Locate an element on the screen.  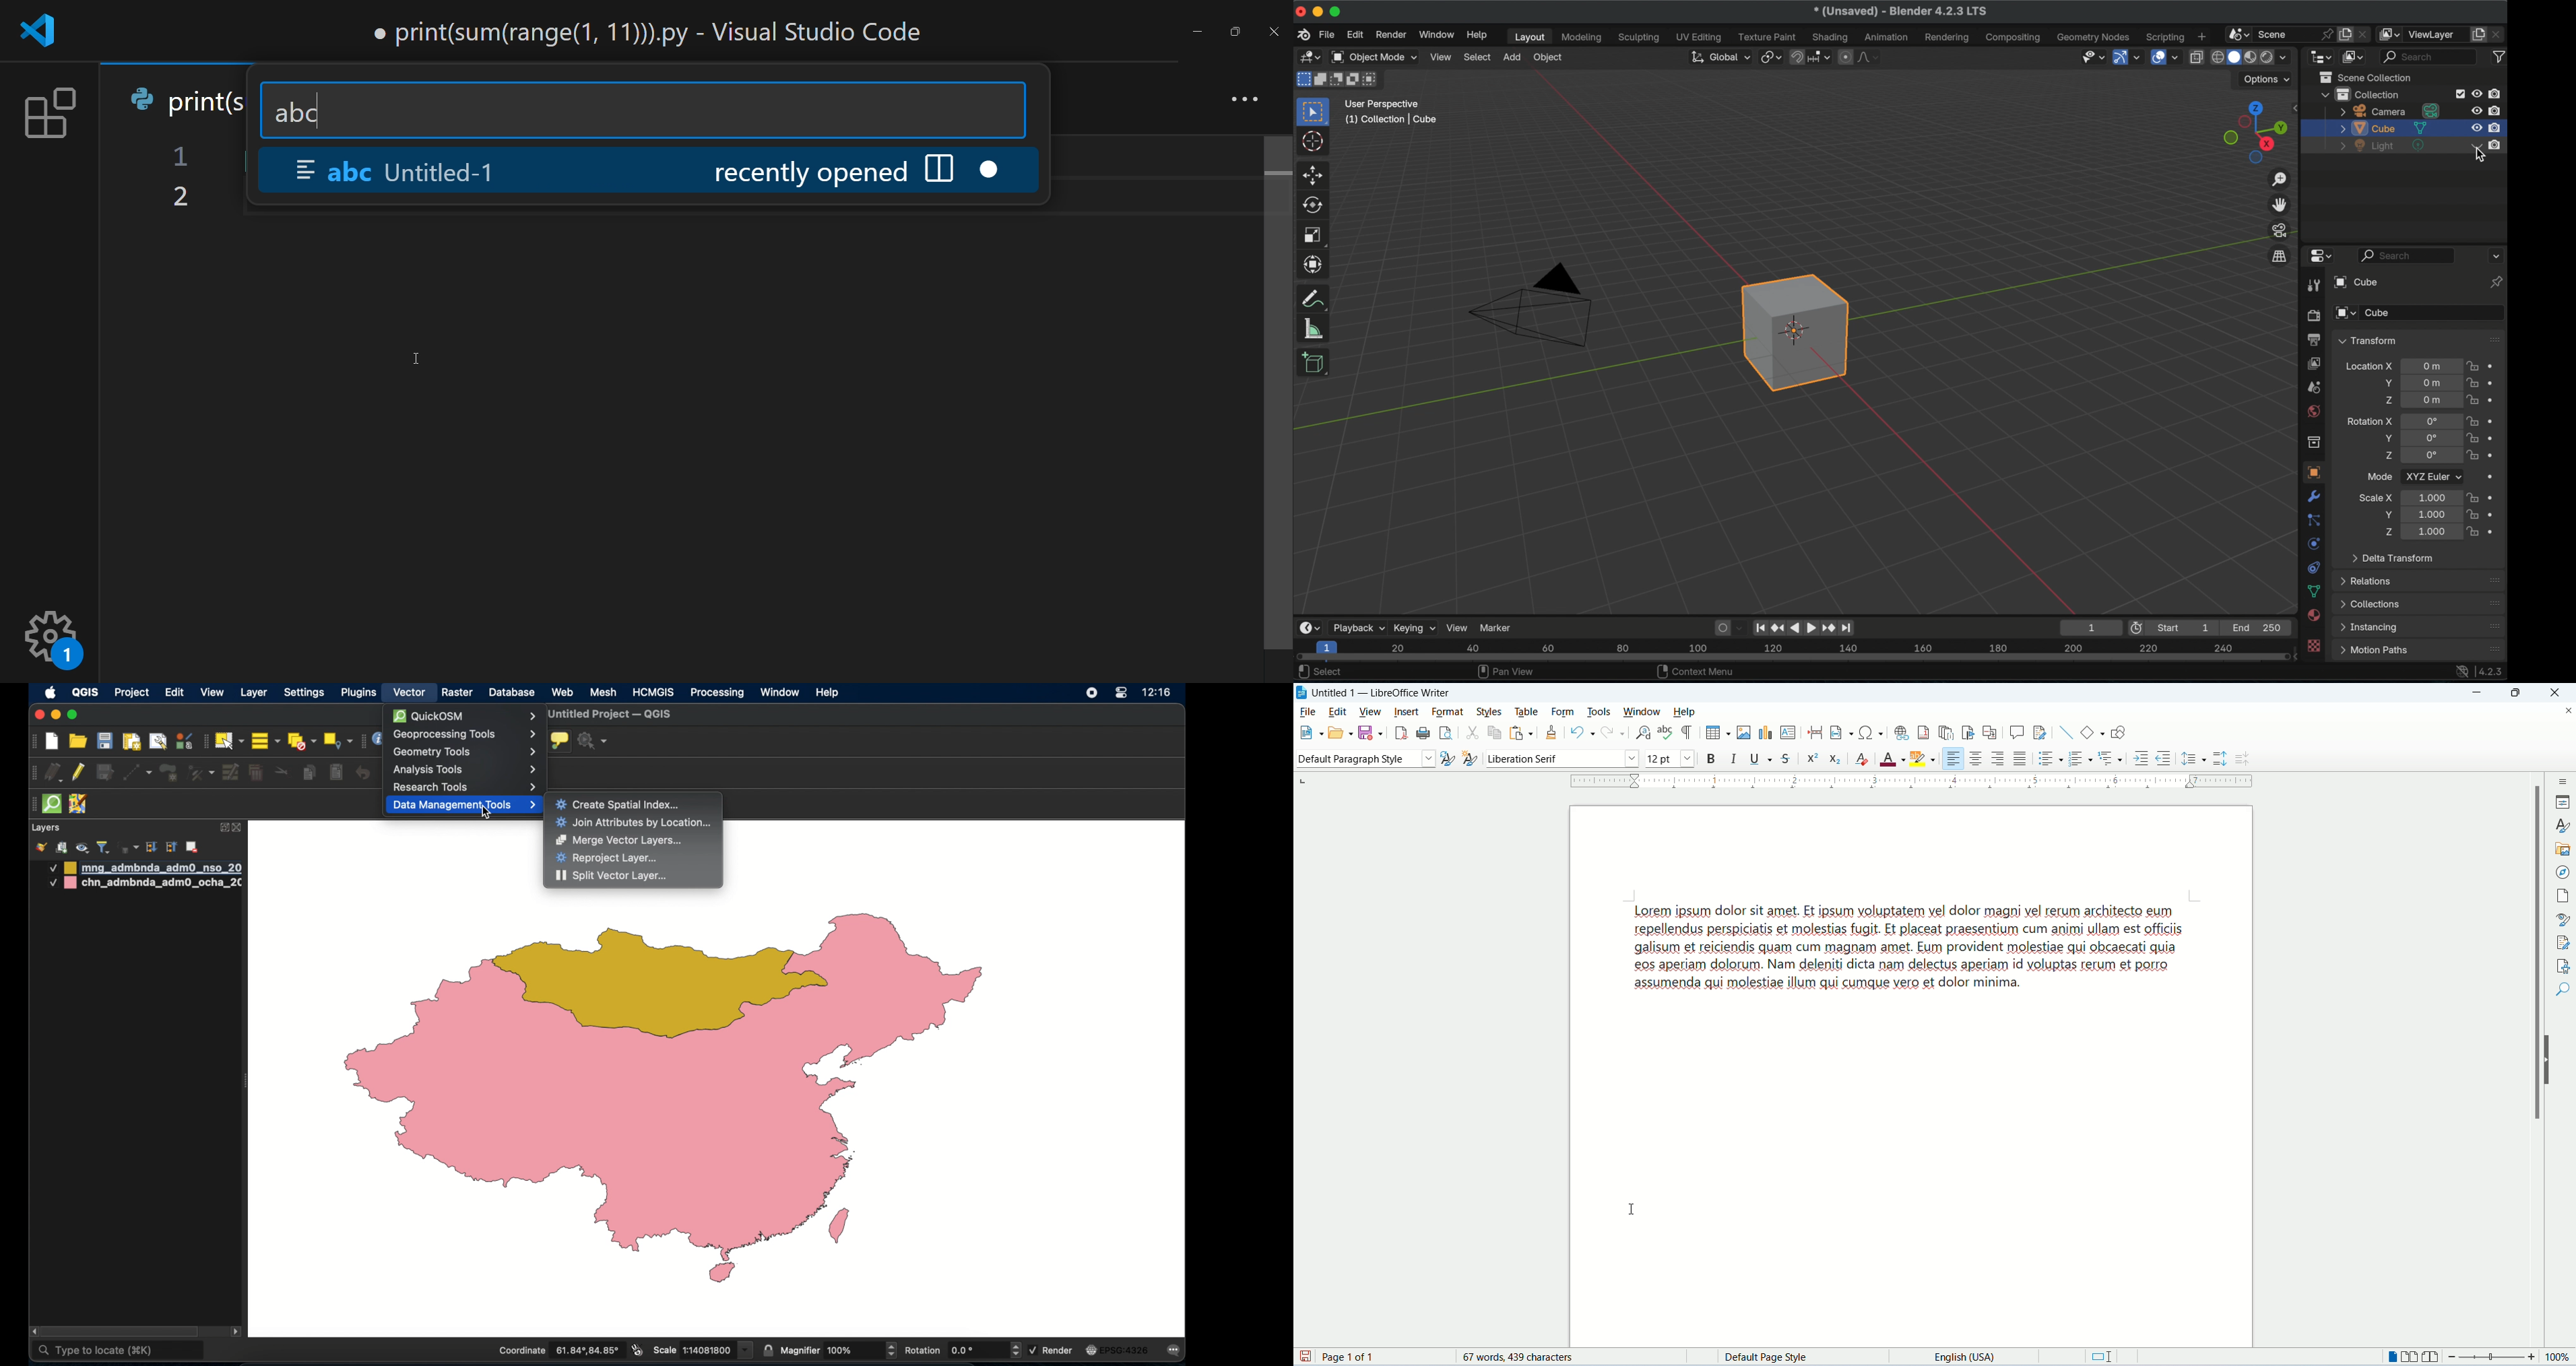
sculpting is located at coordinates (1640, 37).